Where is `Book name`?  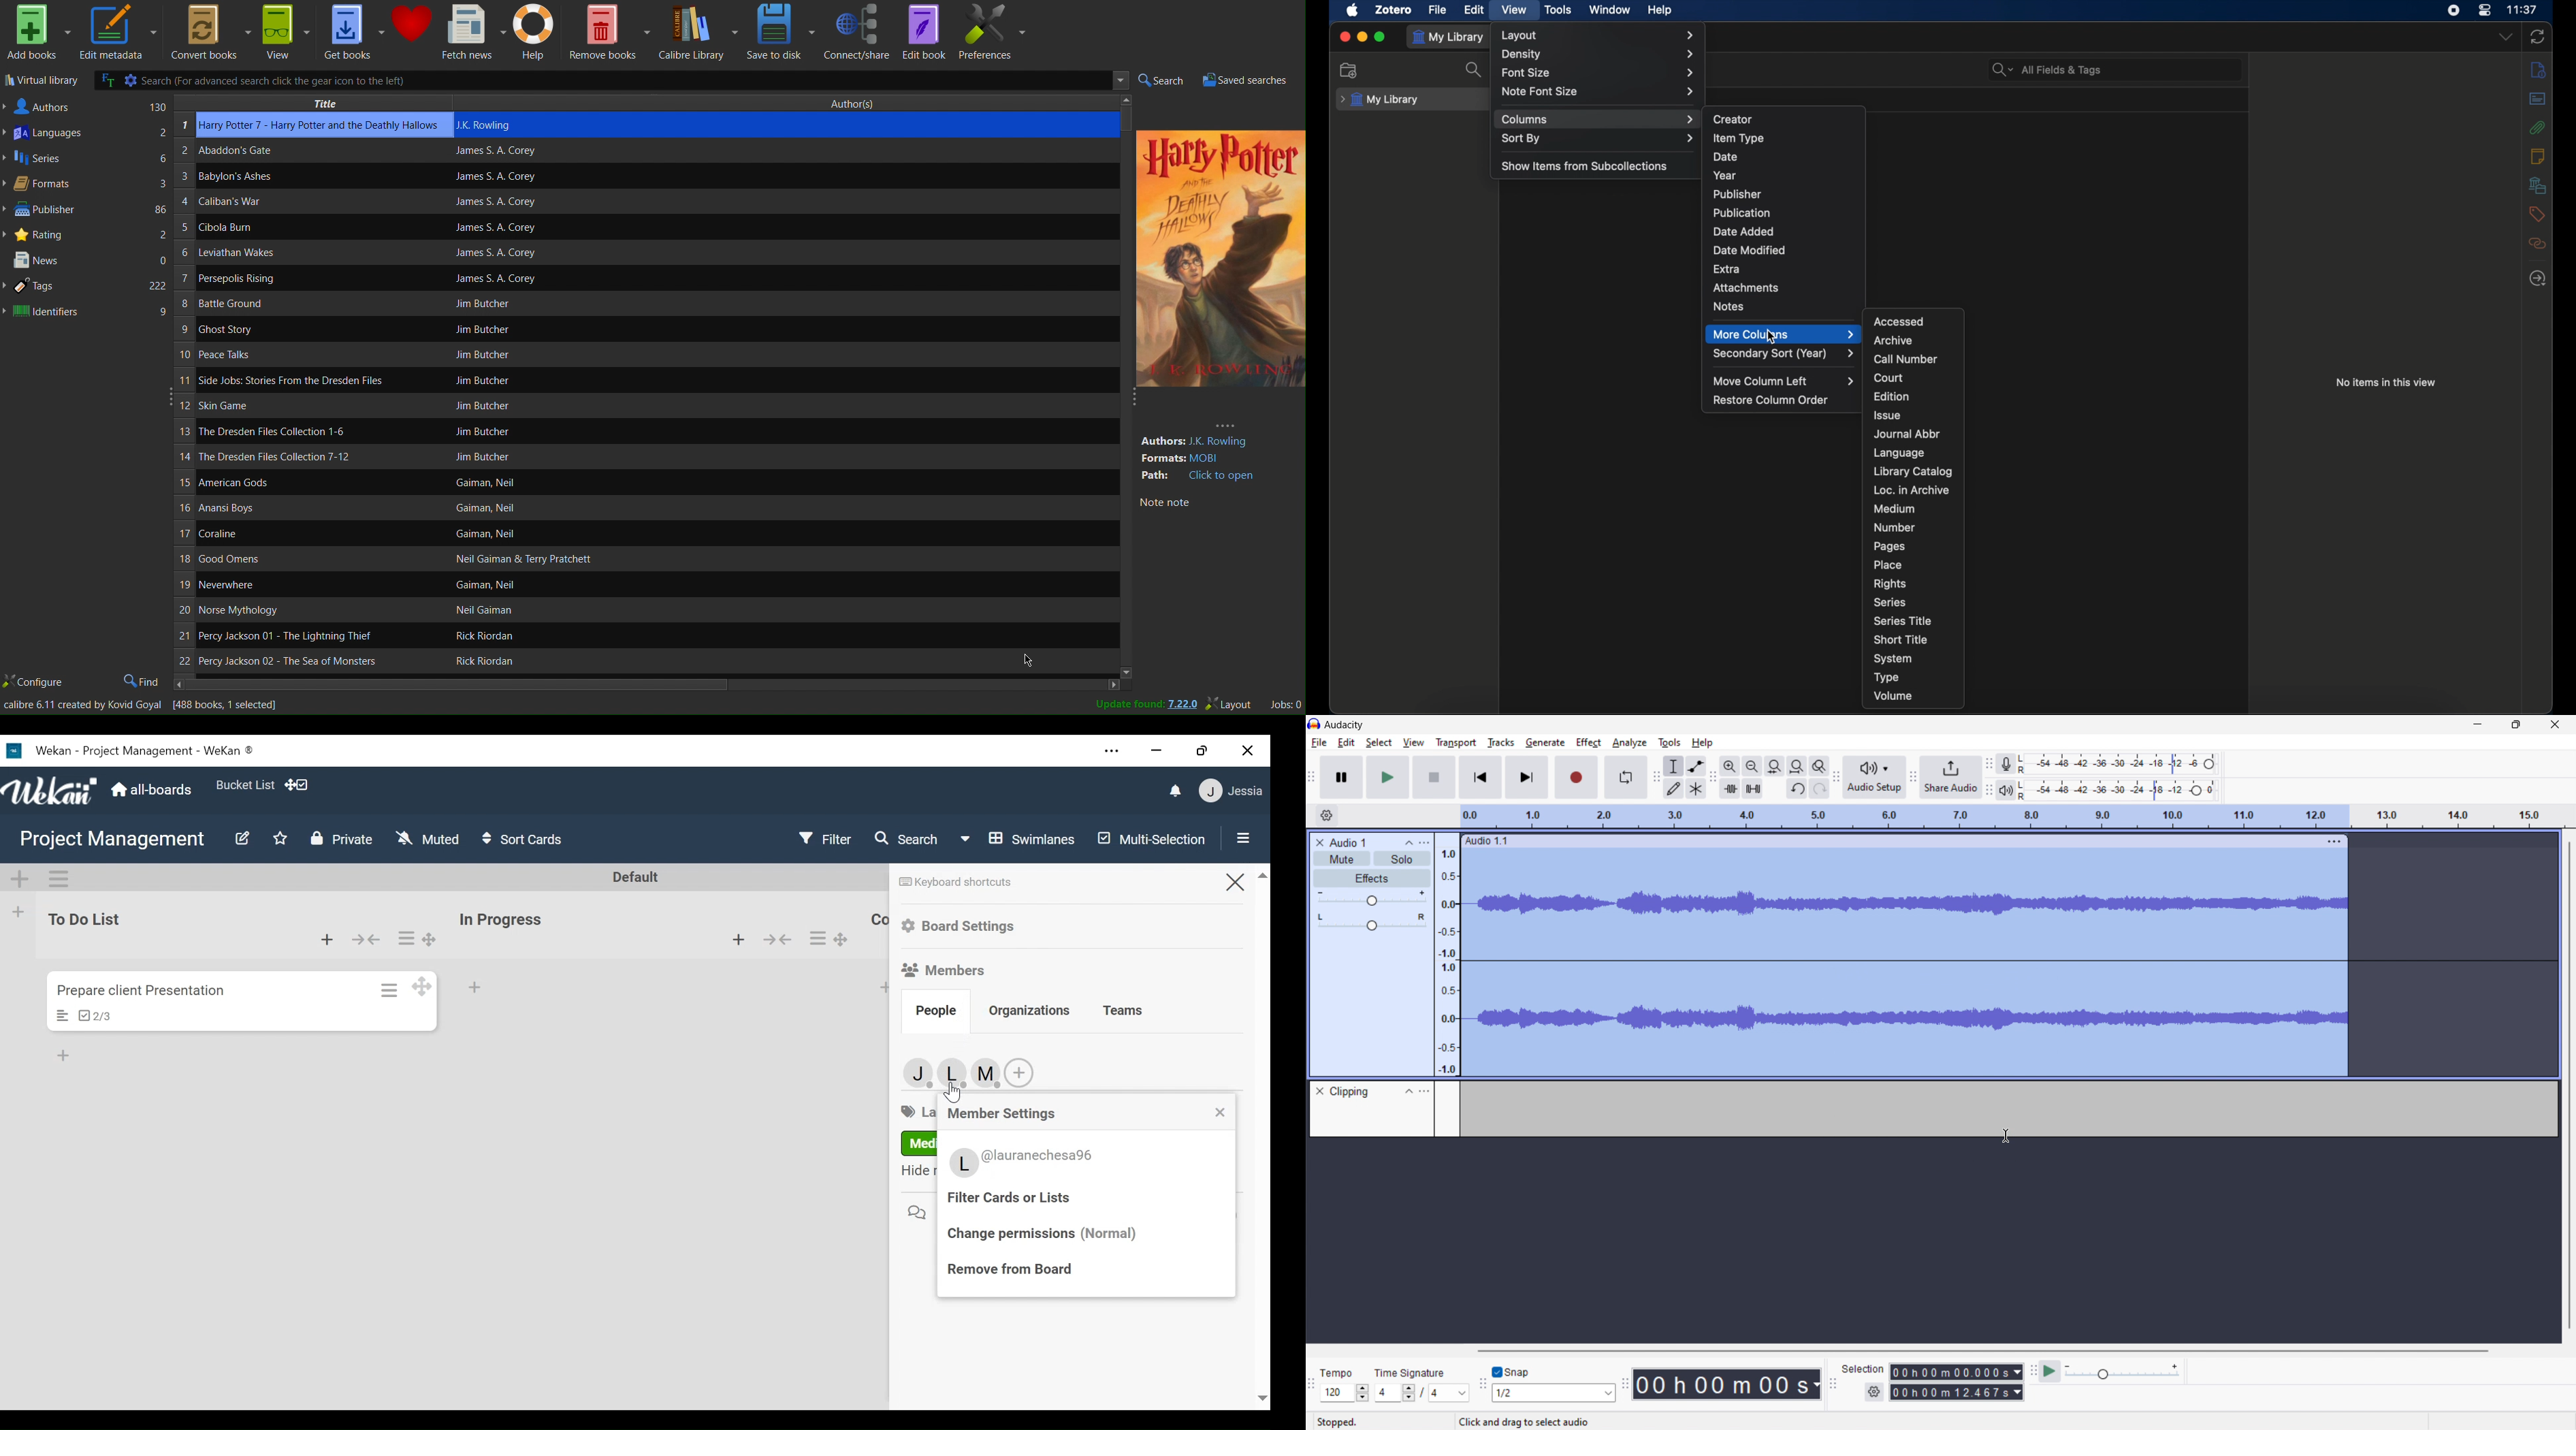 Book name is located at coordinates (241, 179).